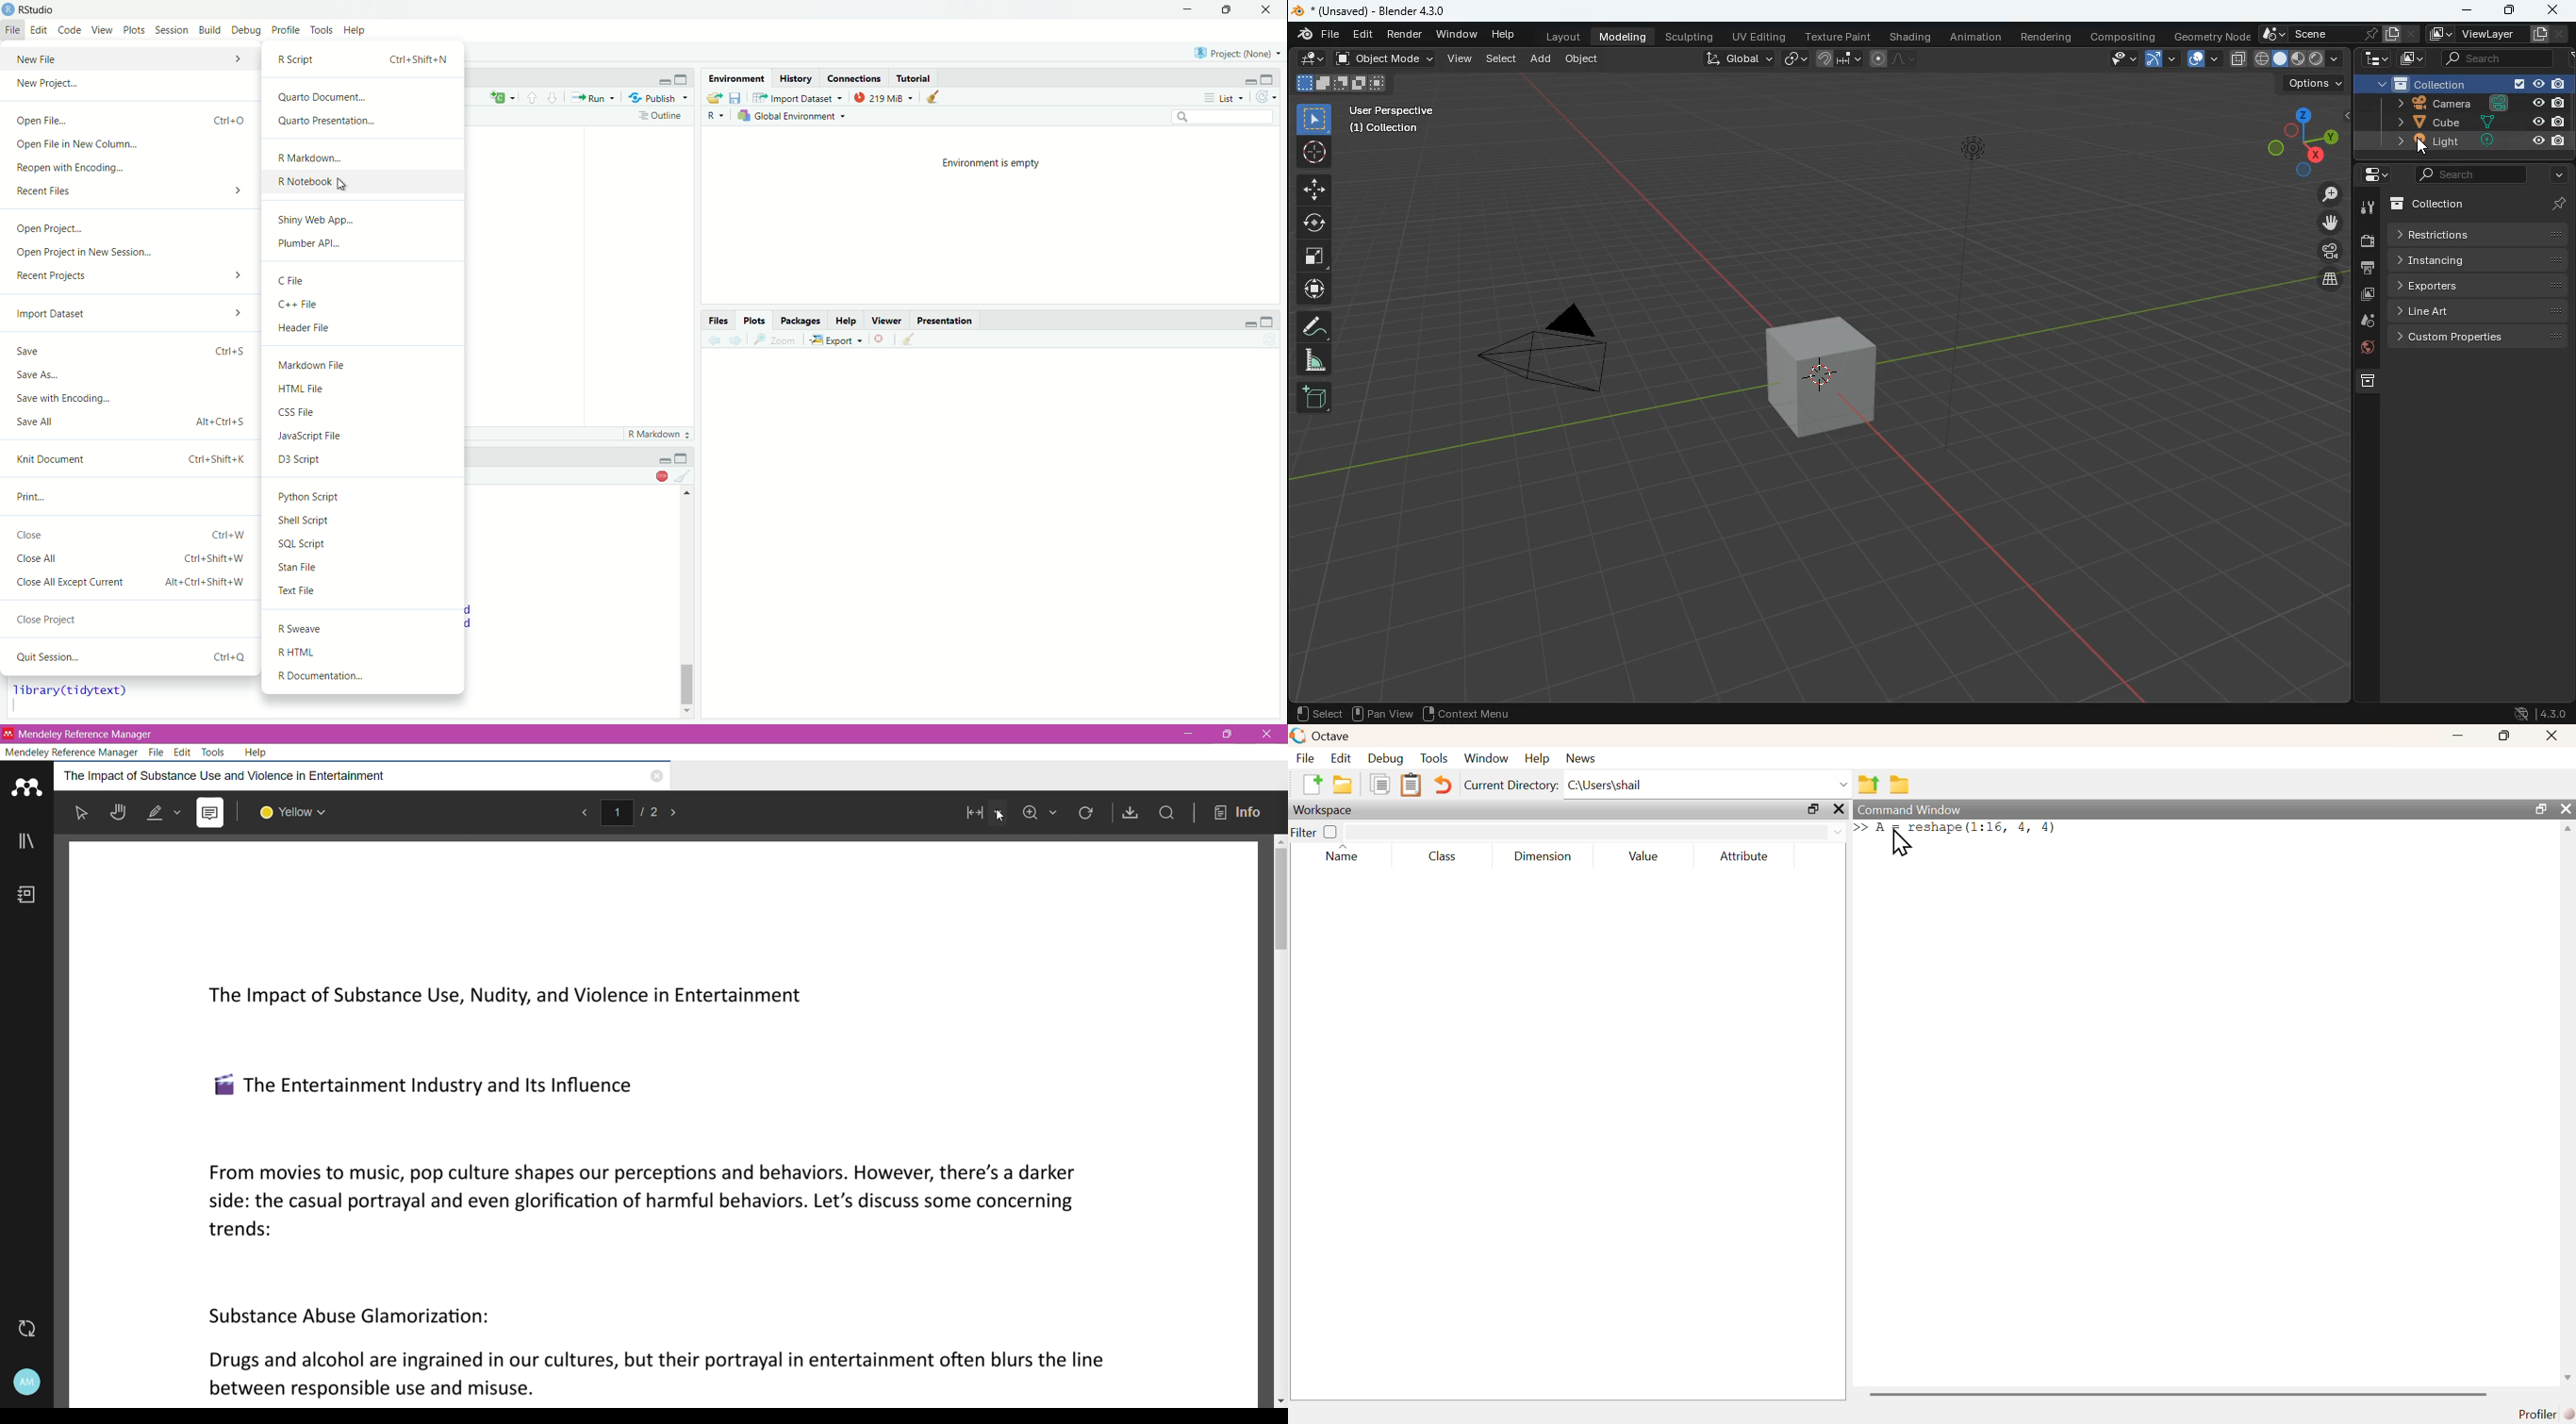  Describe the element at coordinates (2469, 11) in the screenshot. I see `minimize` at that location.